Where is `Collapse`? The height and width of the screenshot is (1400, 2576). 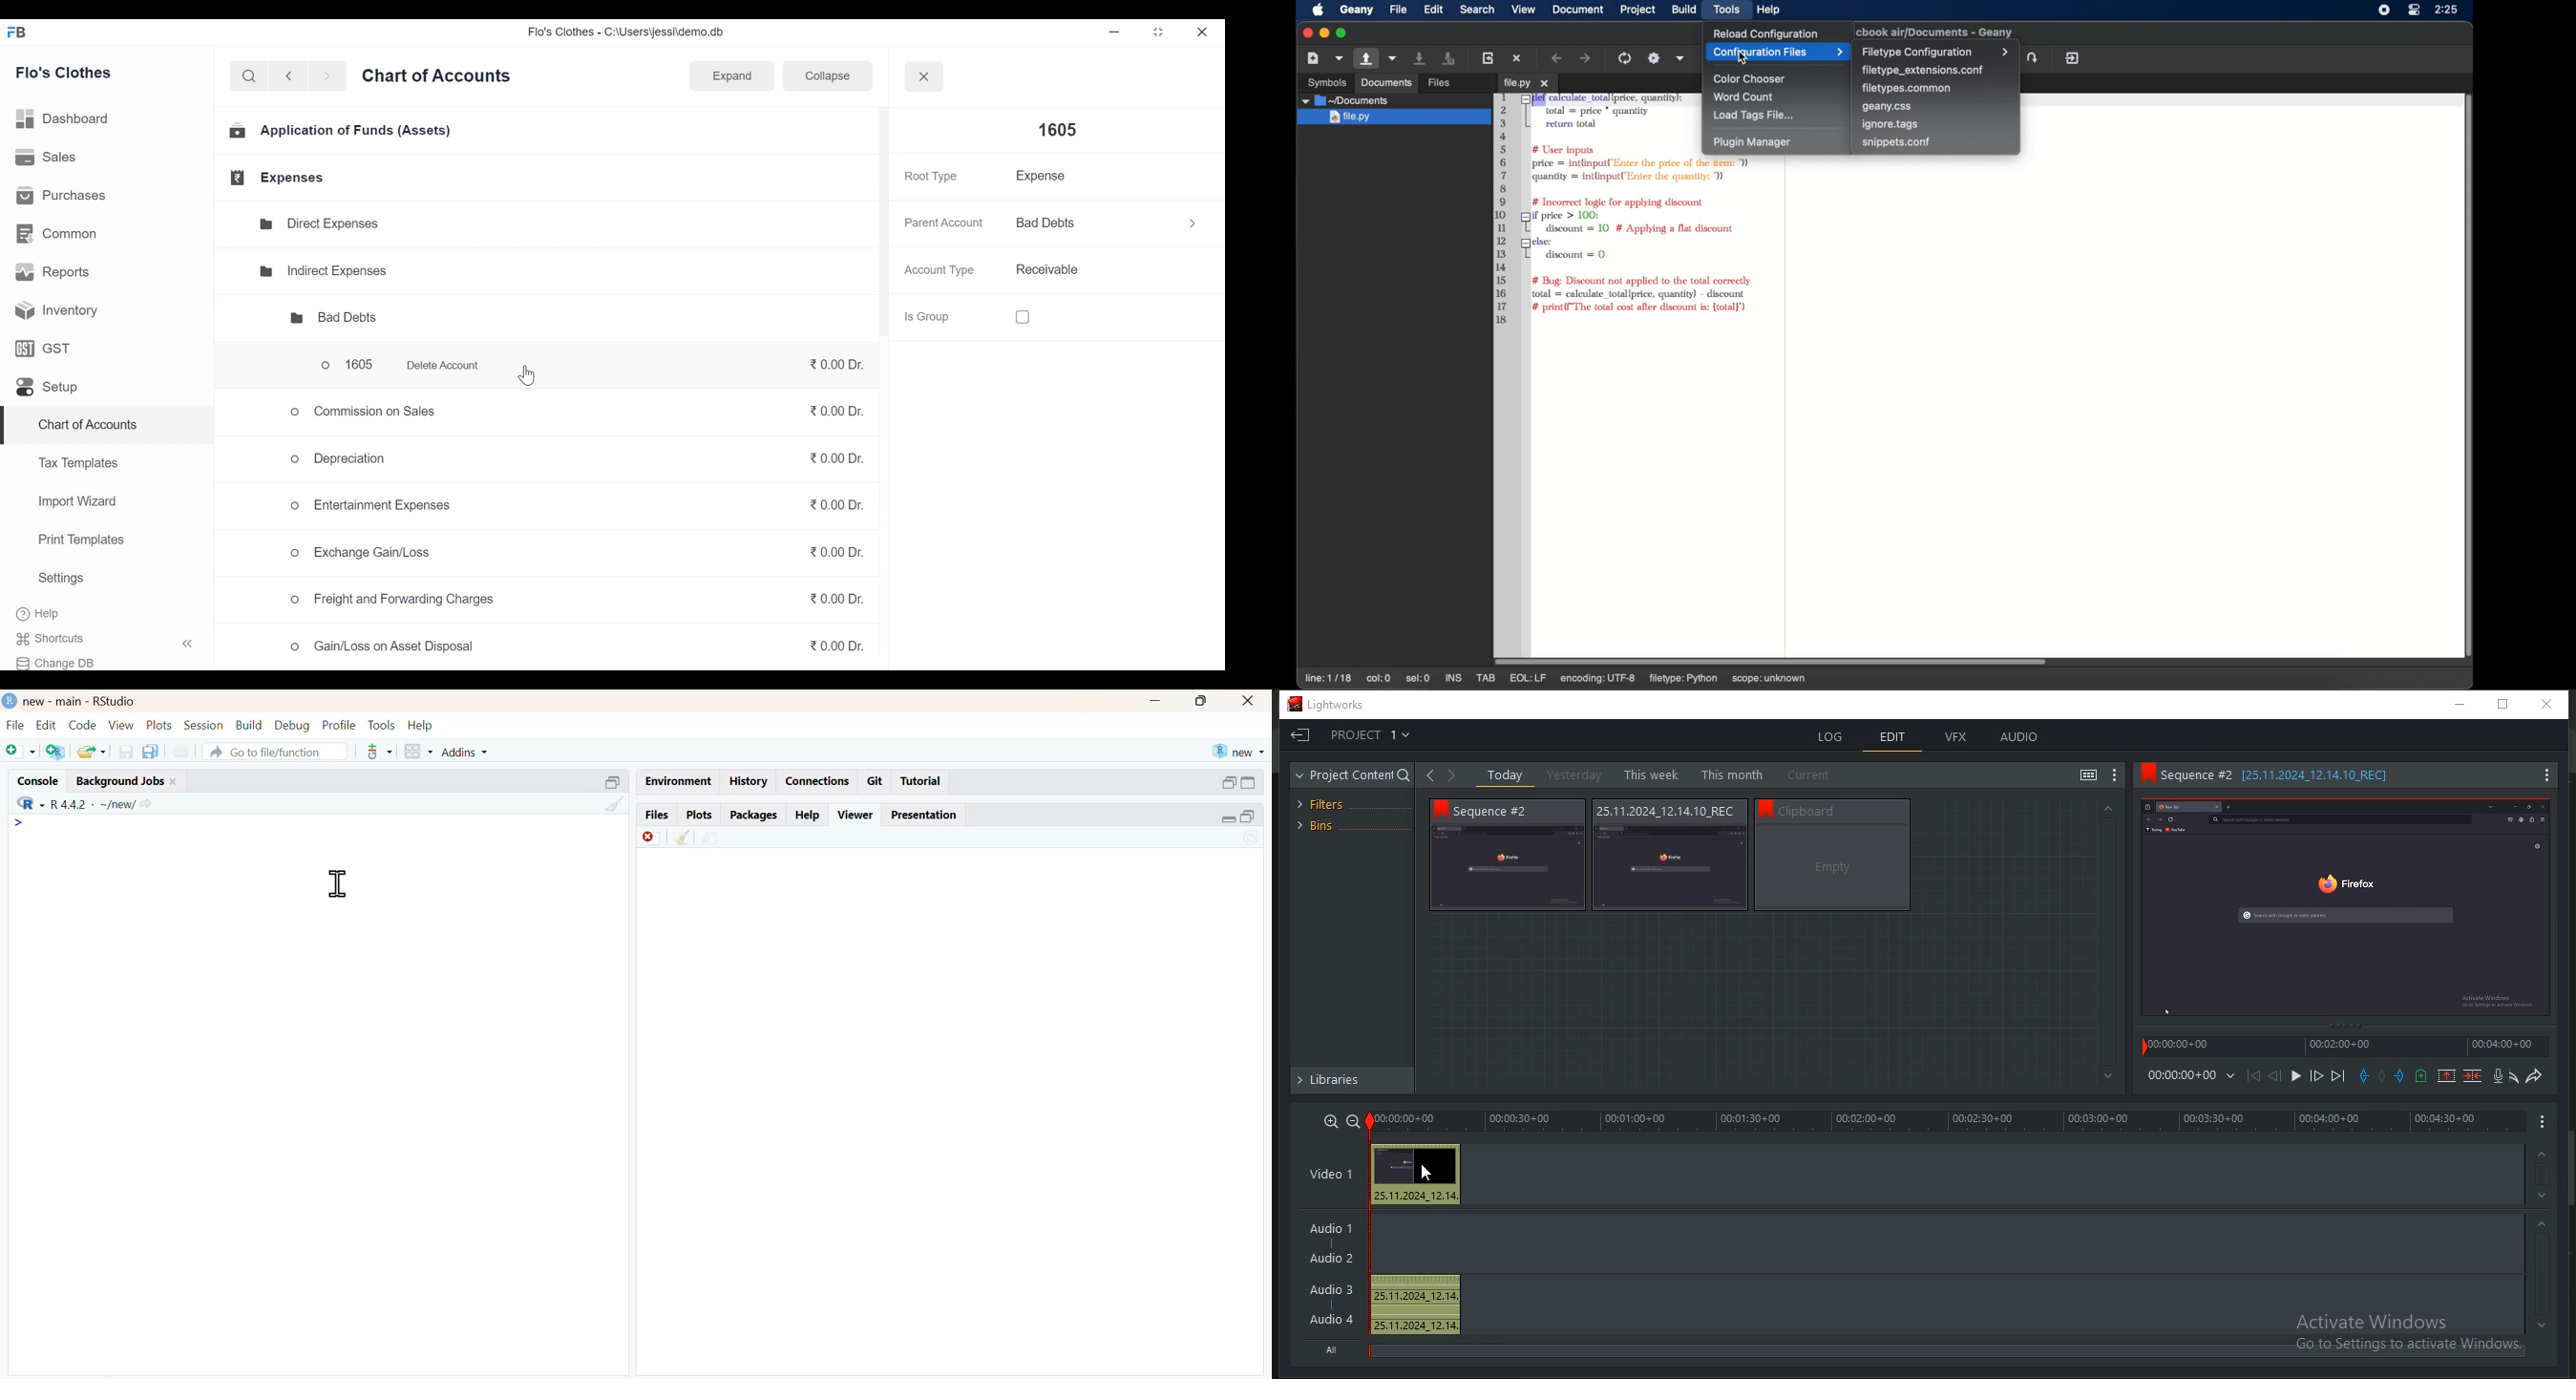
Collapse is located at coordinates (822, 78).